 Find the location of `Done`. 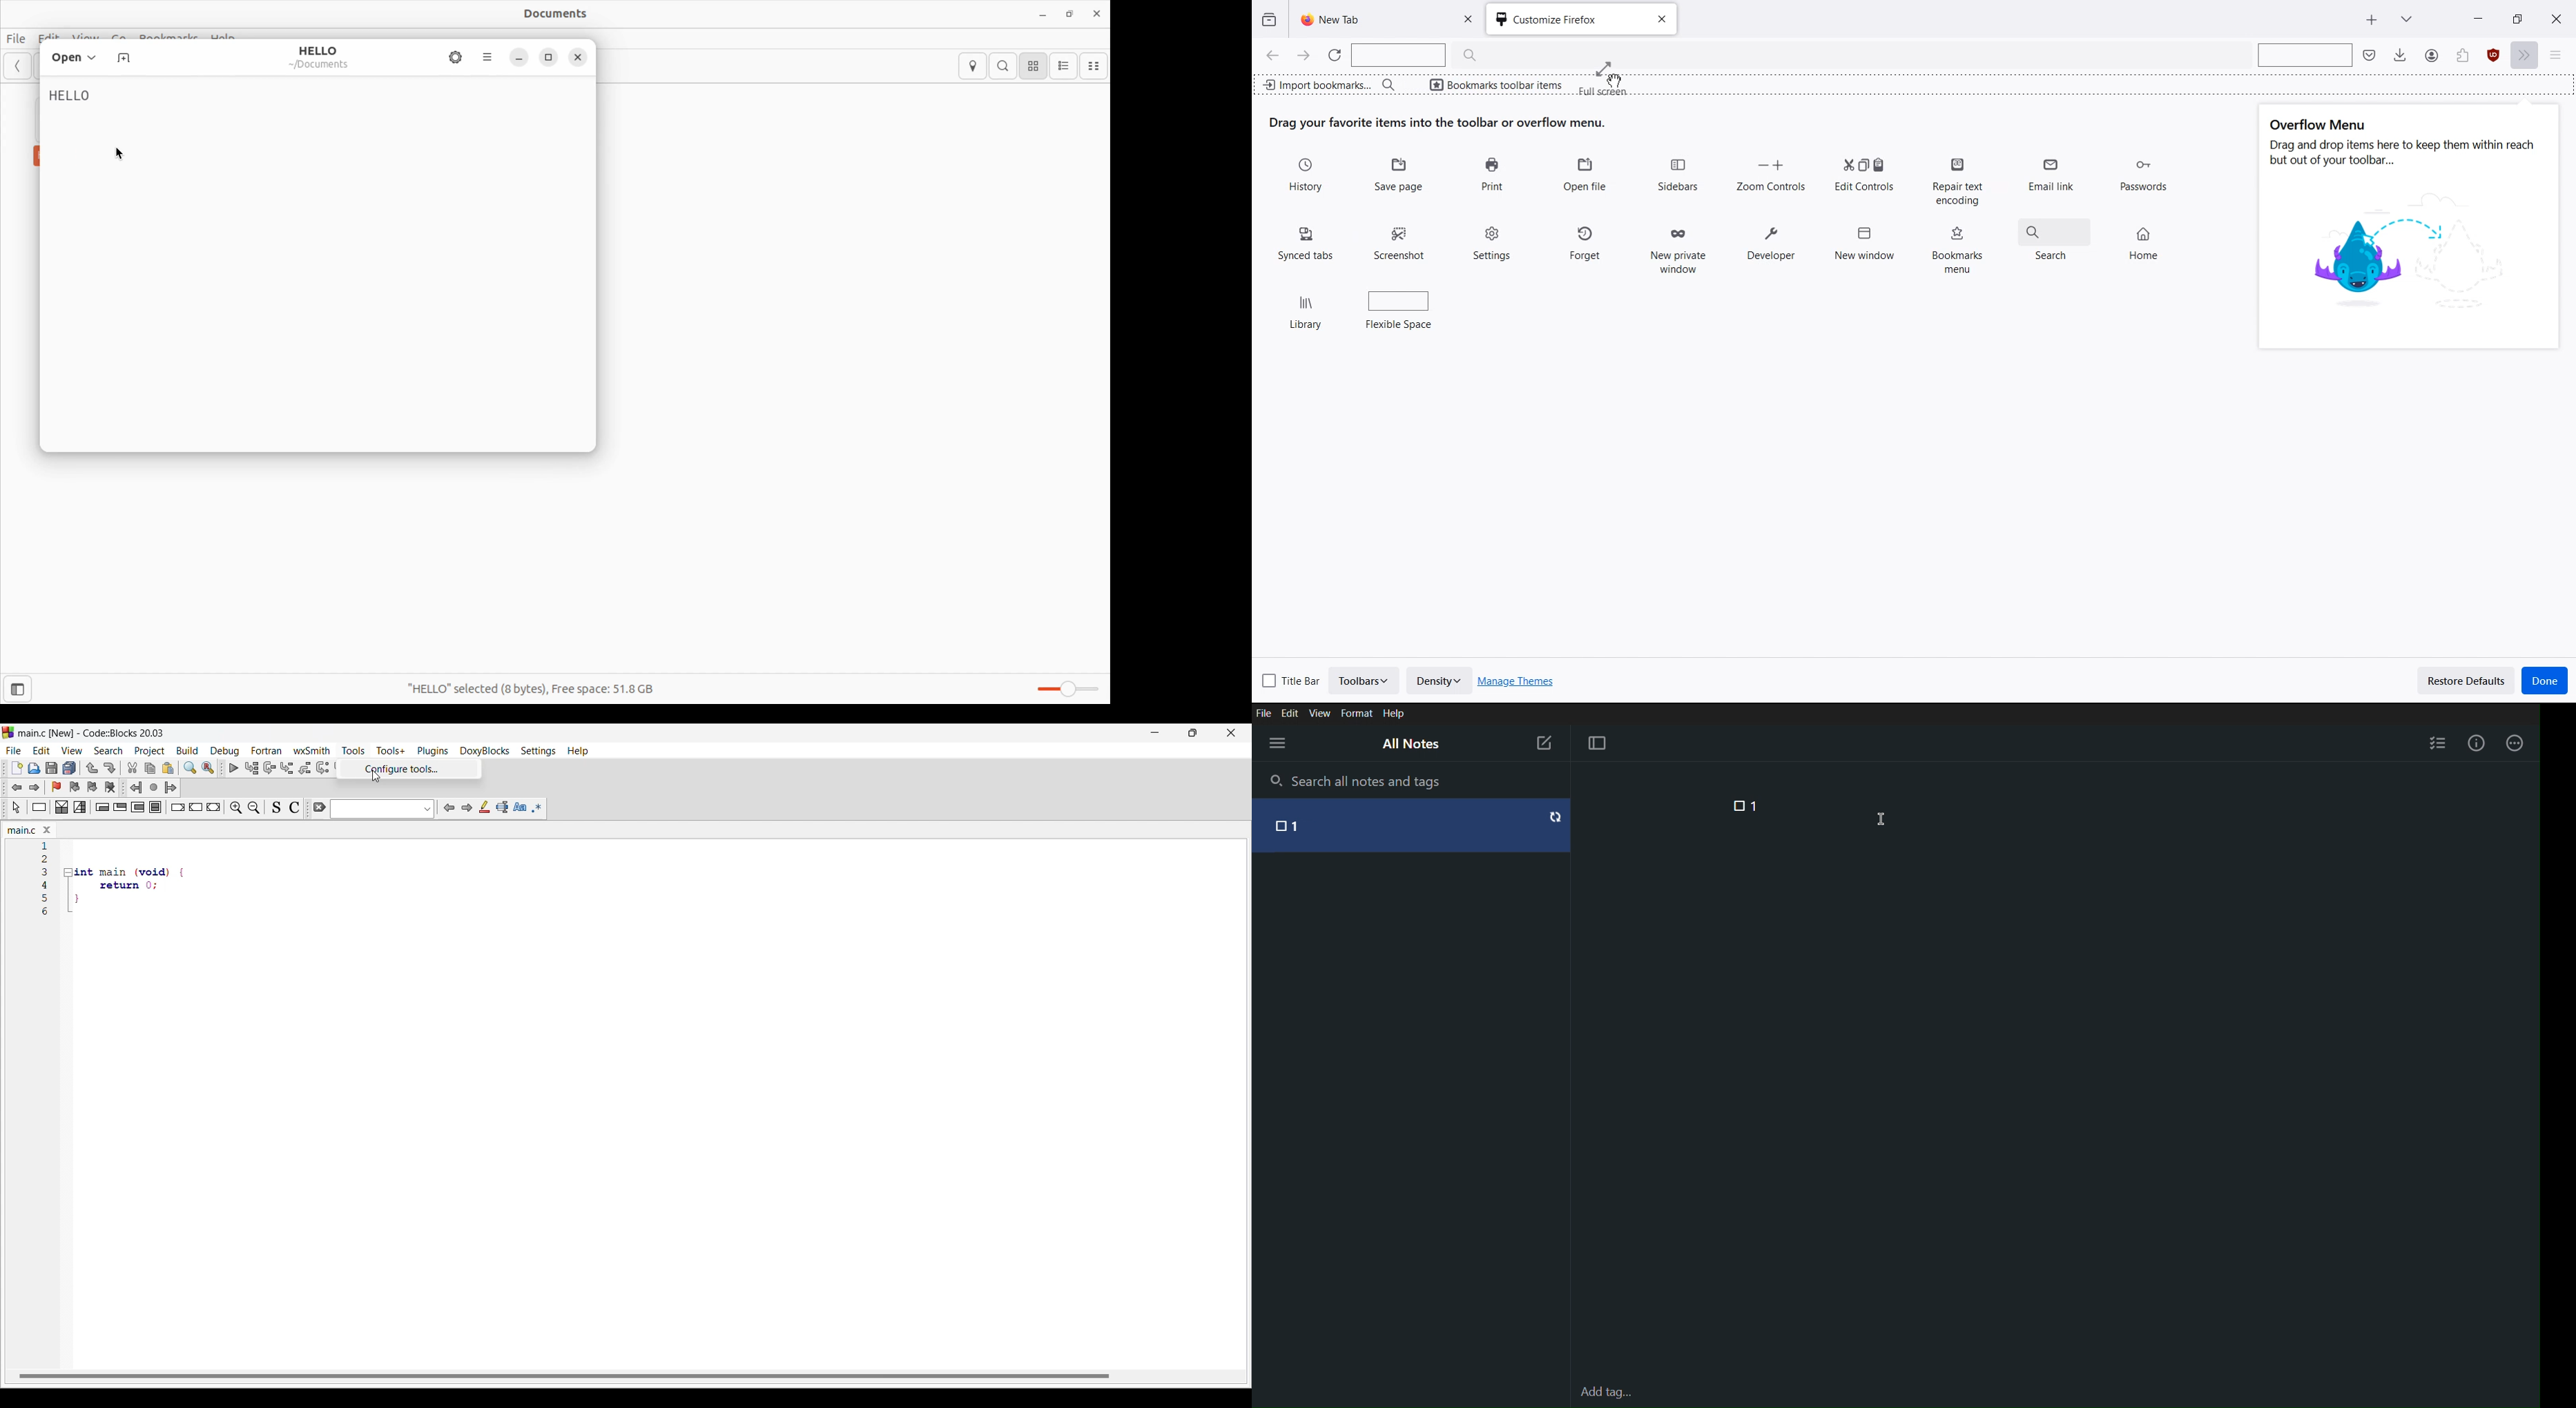

Done is located at coordinates (2545, 681).